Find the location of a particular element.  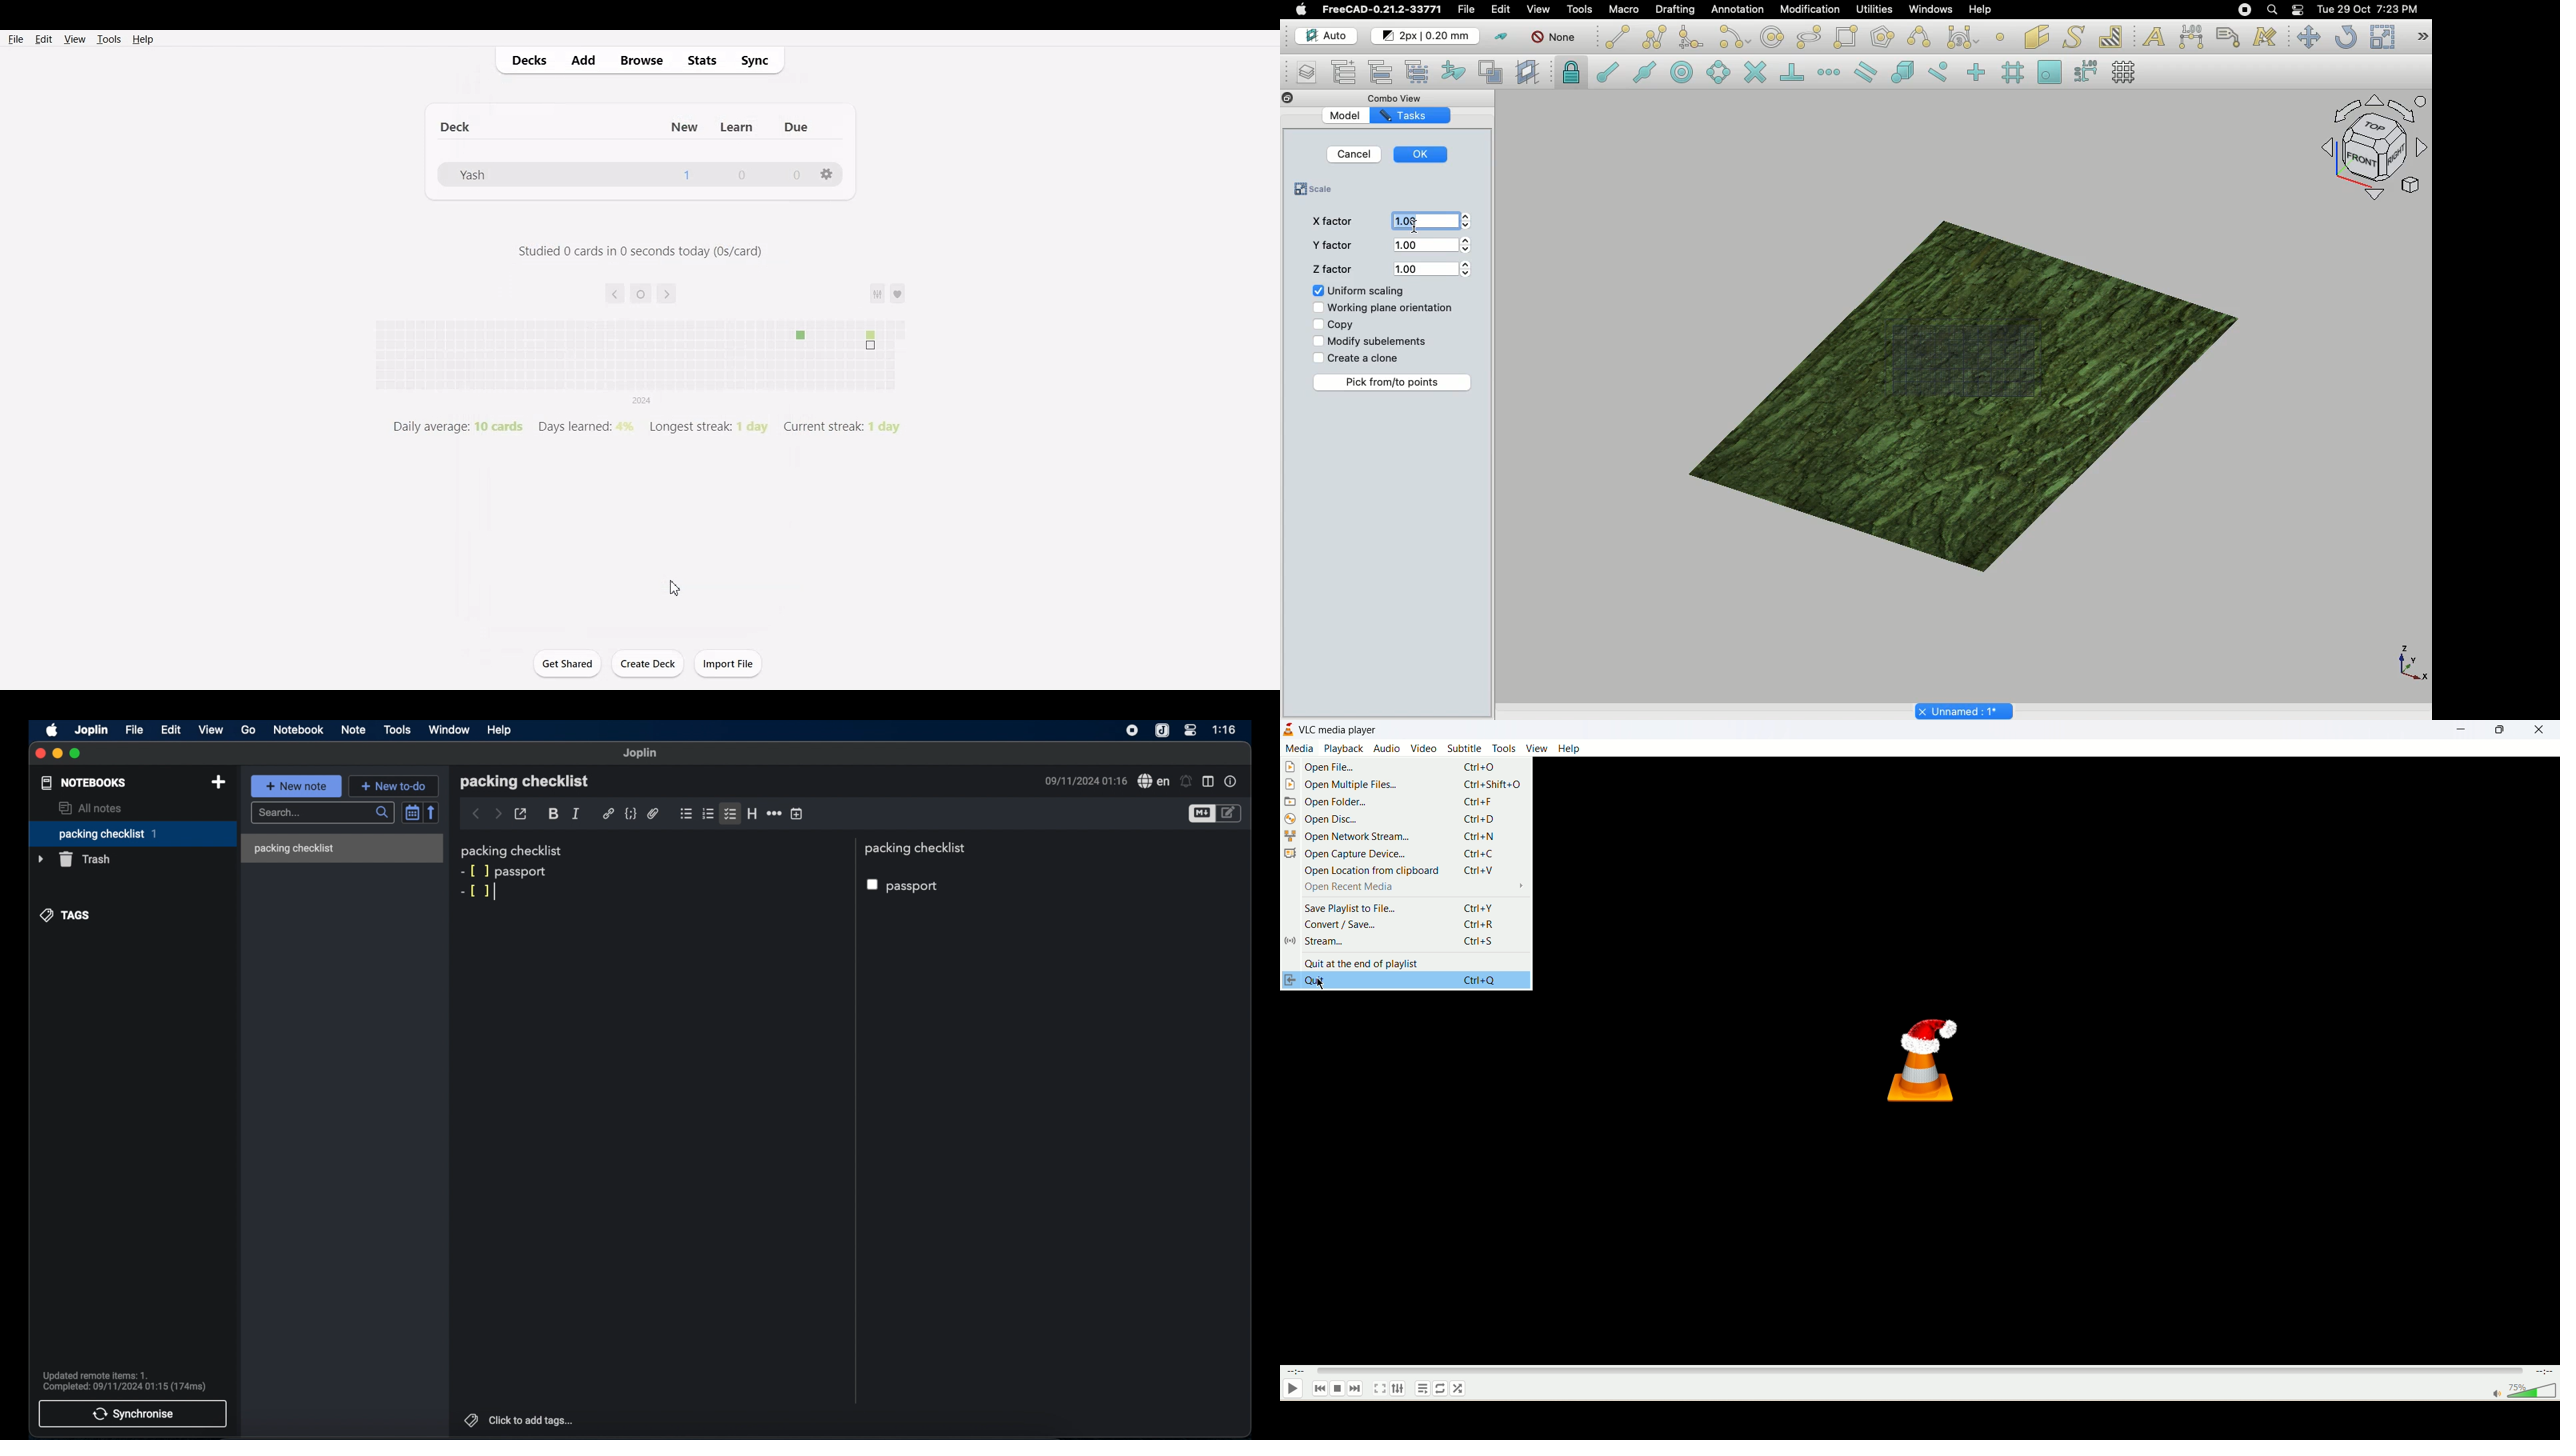

attach file is located at coordinates (653, 813).